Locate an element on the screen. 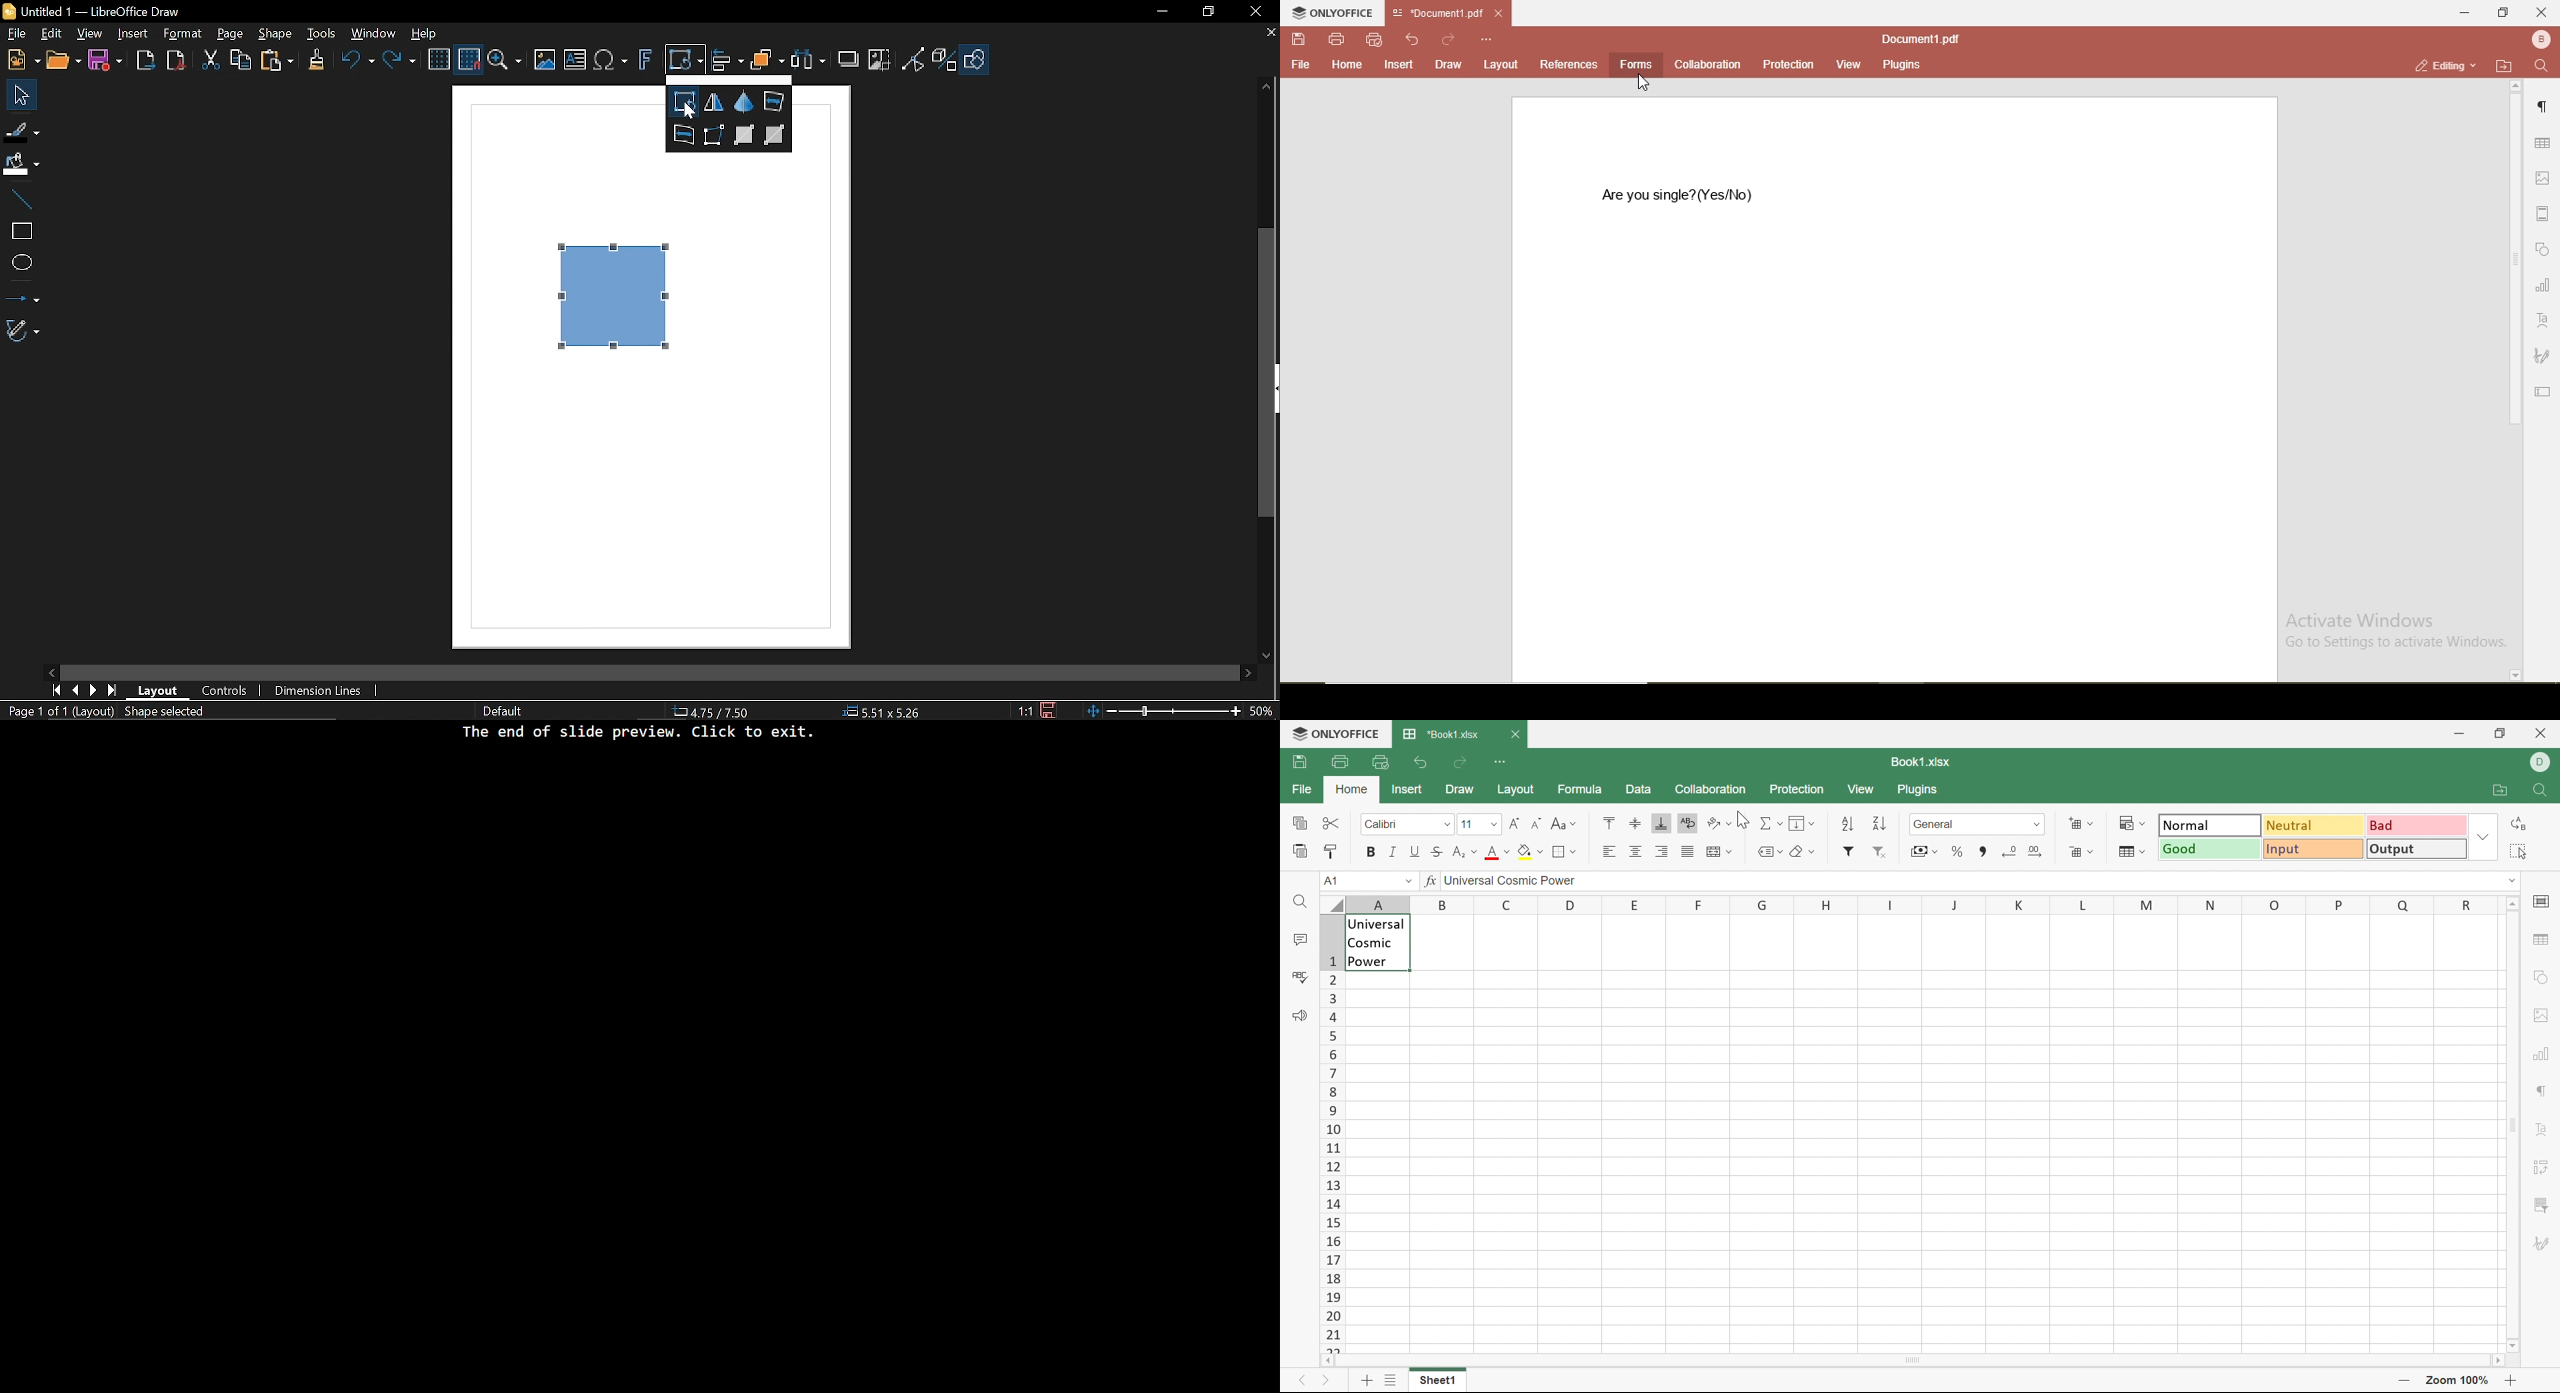 This screenshot has height=1400, width=2576. Align Right is located at coordinates (1609, 853).